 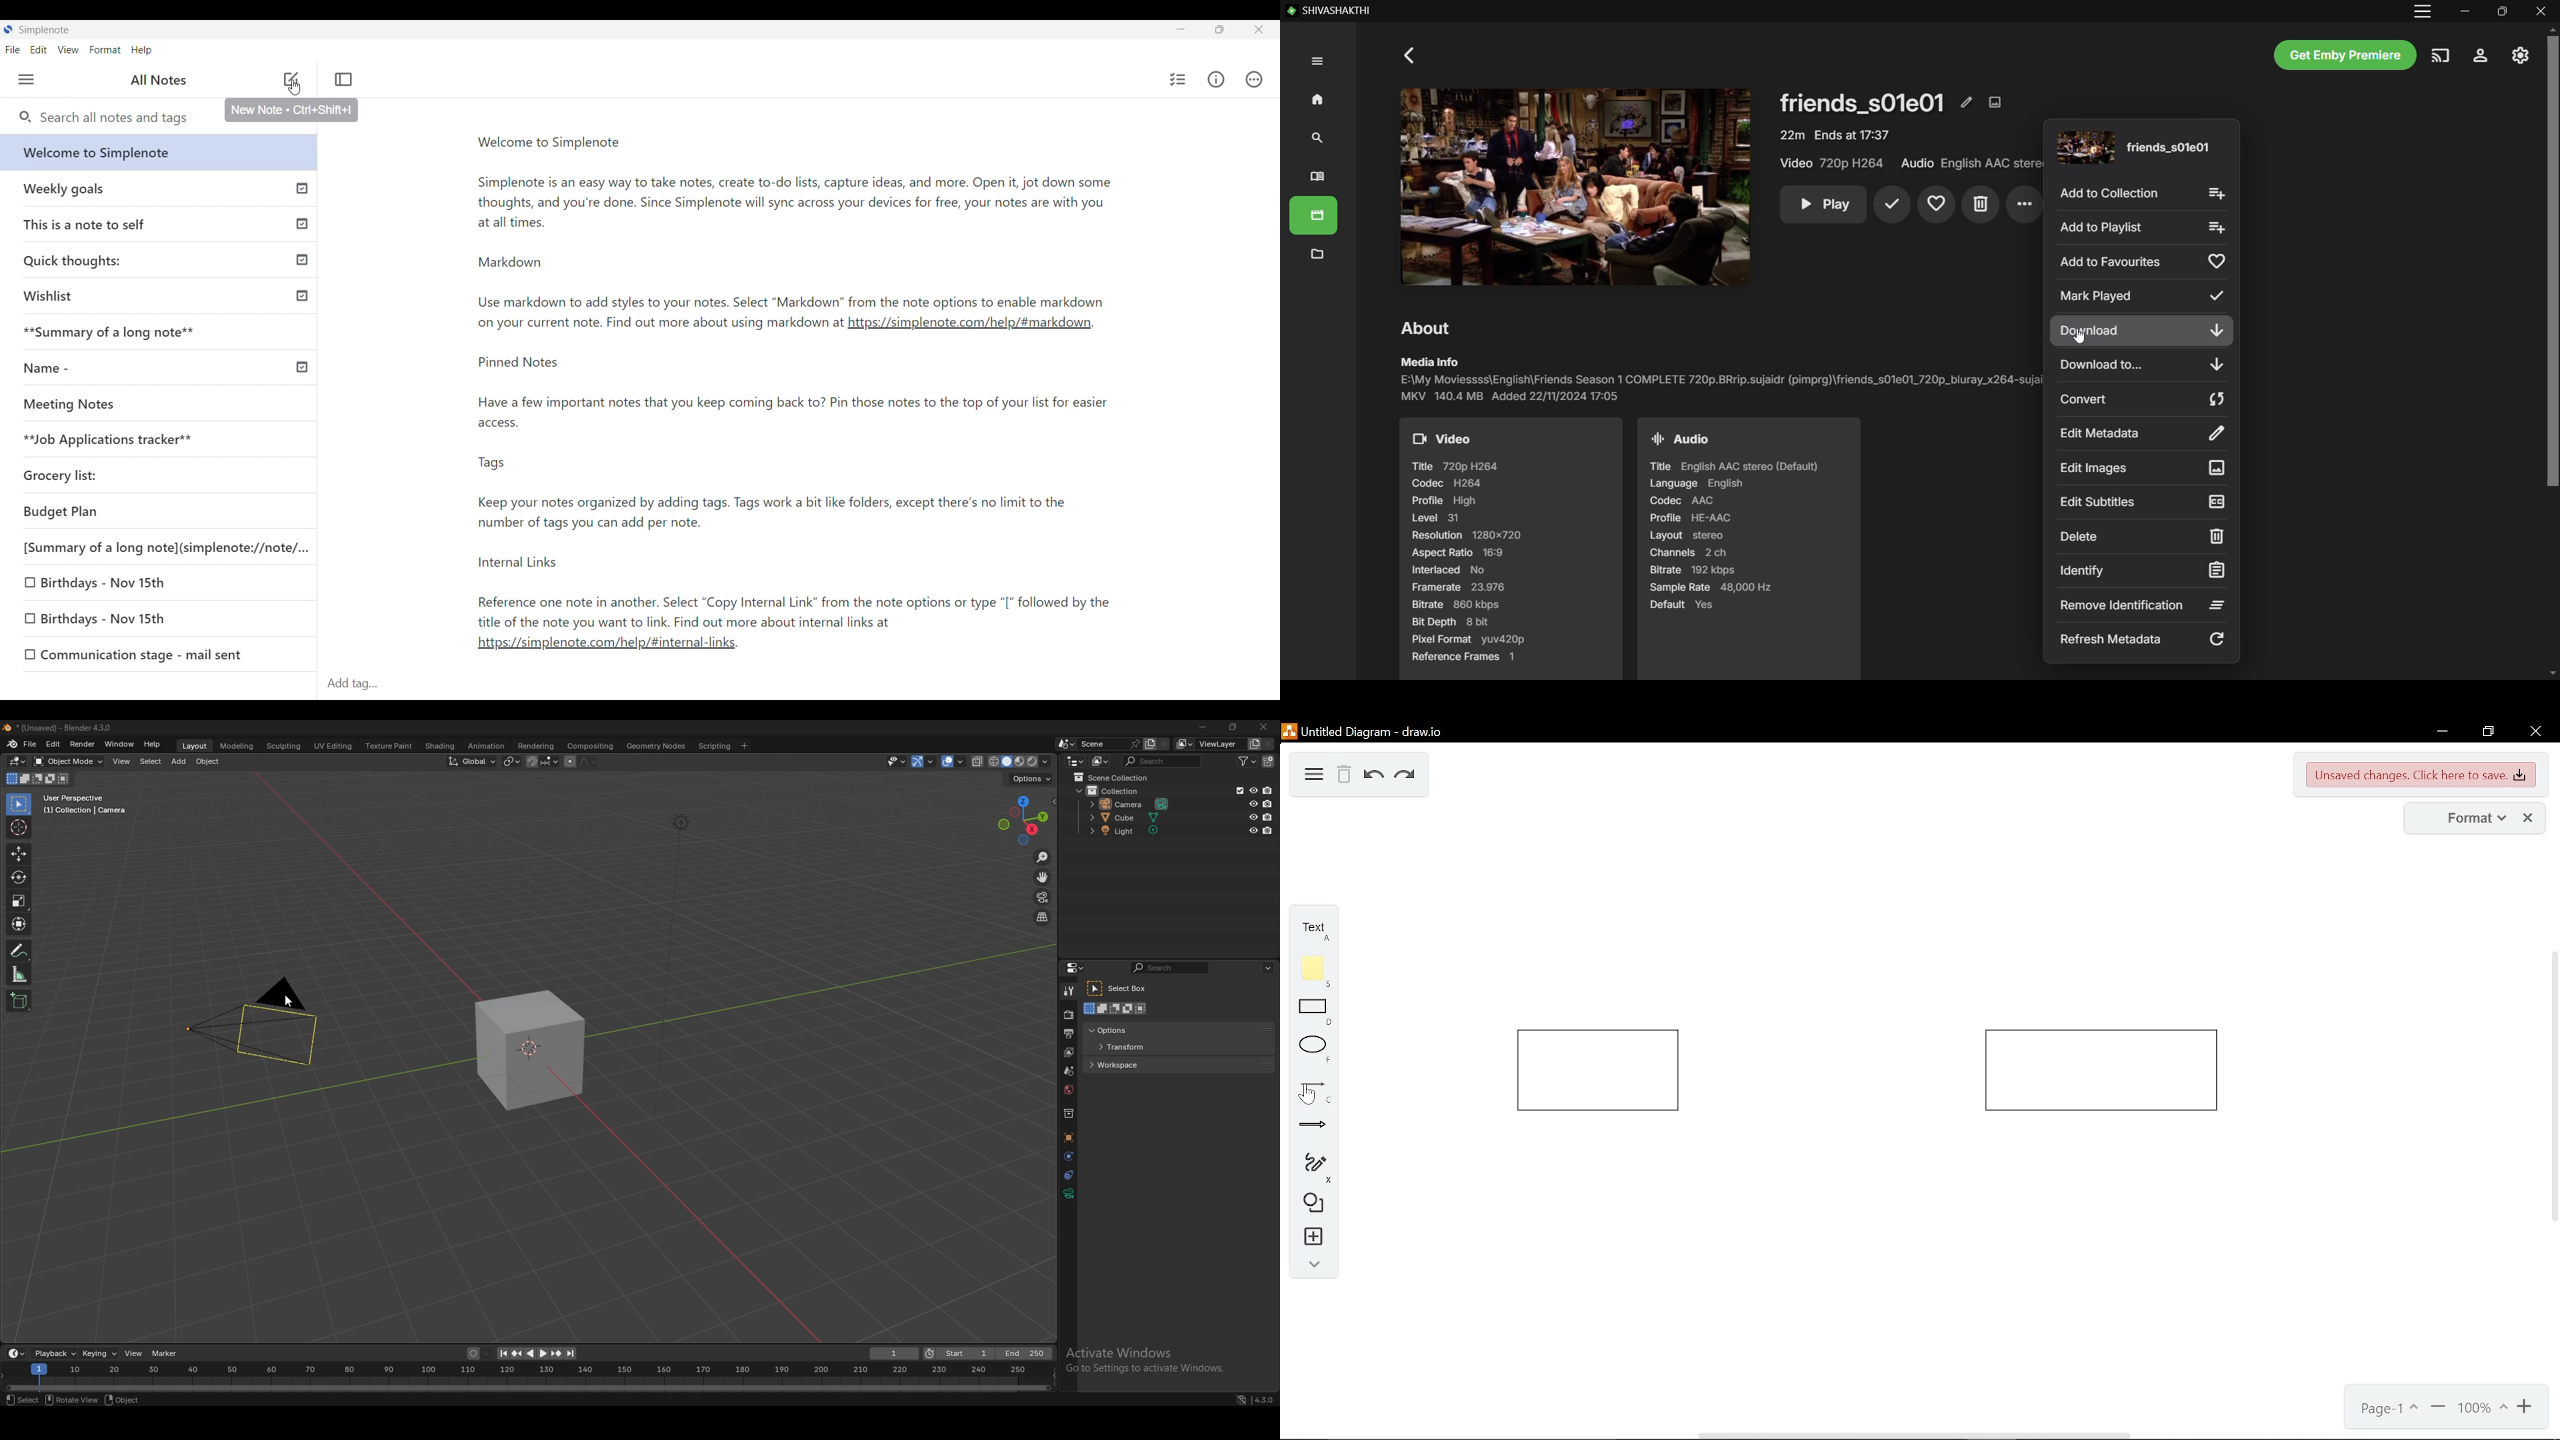 I want to click on move, so click(x=1042, y=877).